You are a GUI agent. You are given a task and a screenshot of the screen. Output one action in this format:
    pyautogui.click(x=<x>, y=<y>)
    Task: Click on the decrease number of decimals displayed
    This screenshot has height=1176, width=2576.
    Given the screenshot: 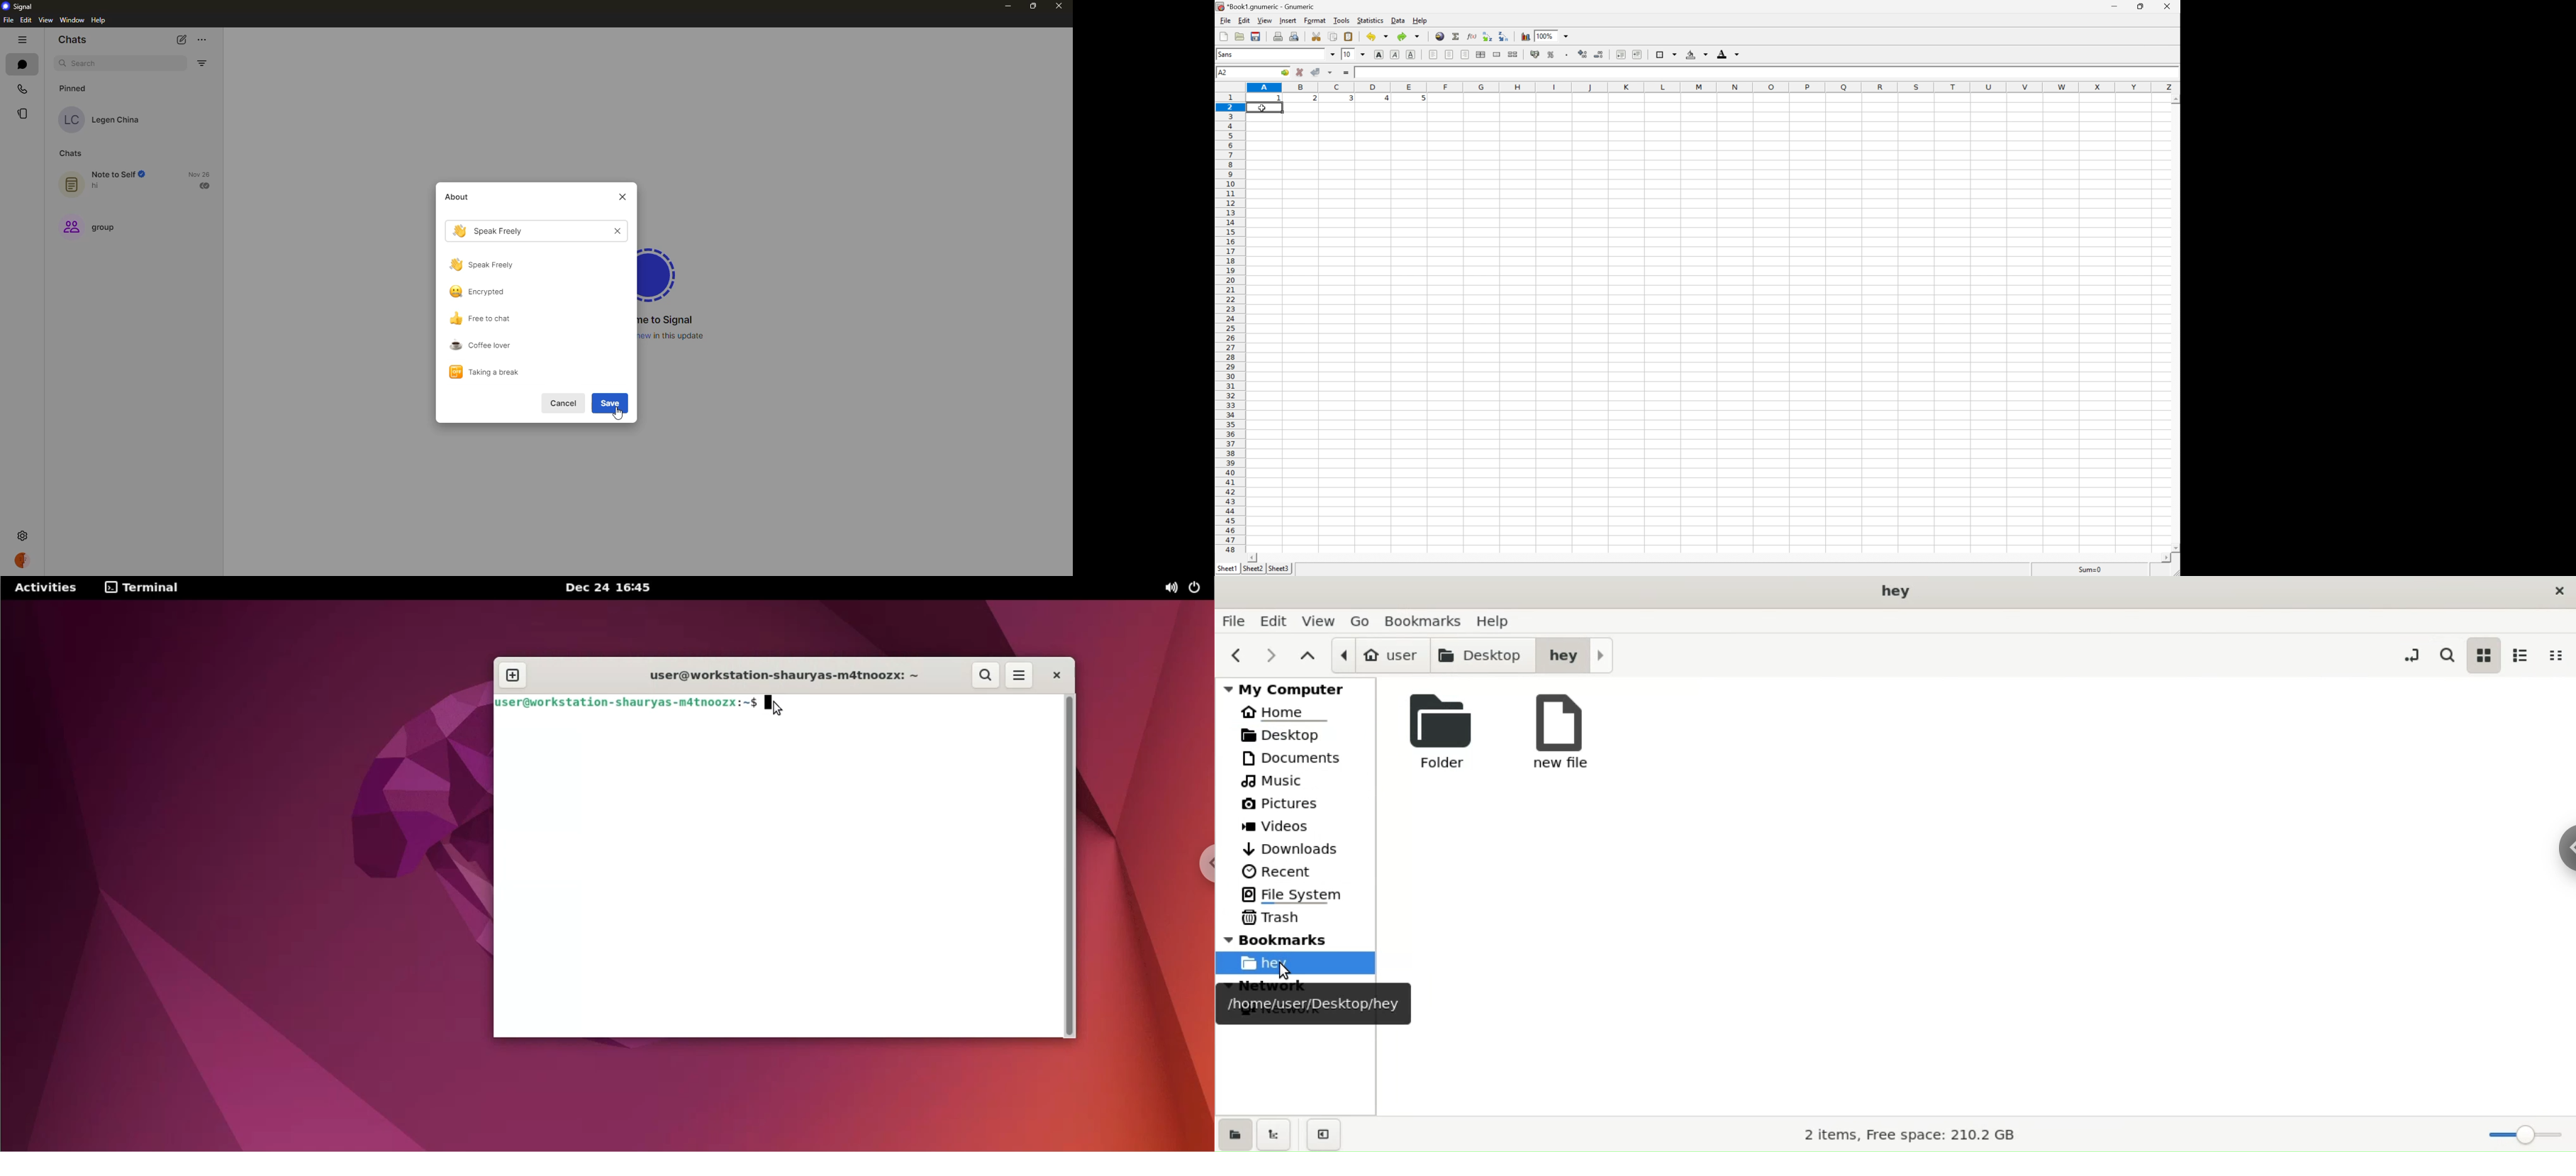 What is the action you would take?
    pyautogui.click(x=1598, y=54)
    